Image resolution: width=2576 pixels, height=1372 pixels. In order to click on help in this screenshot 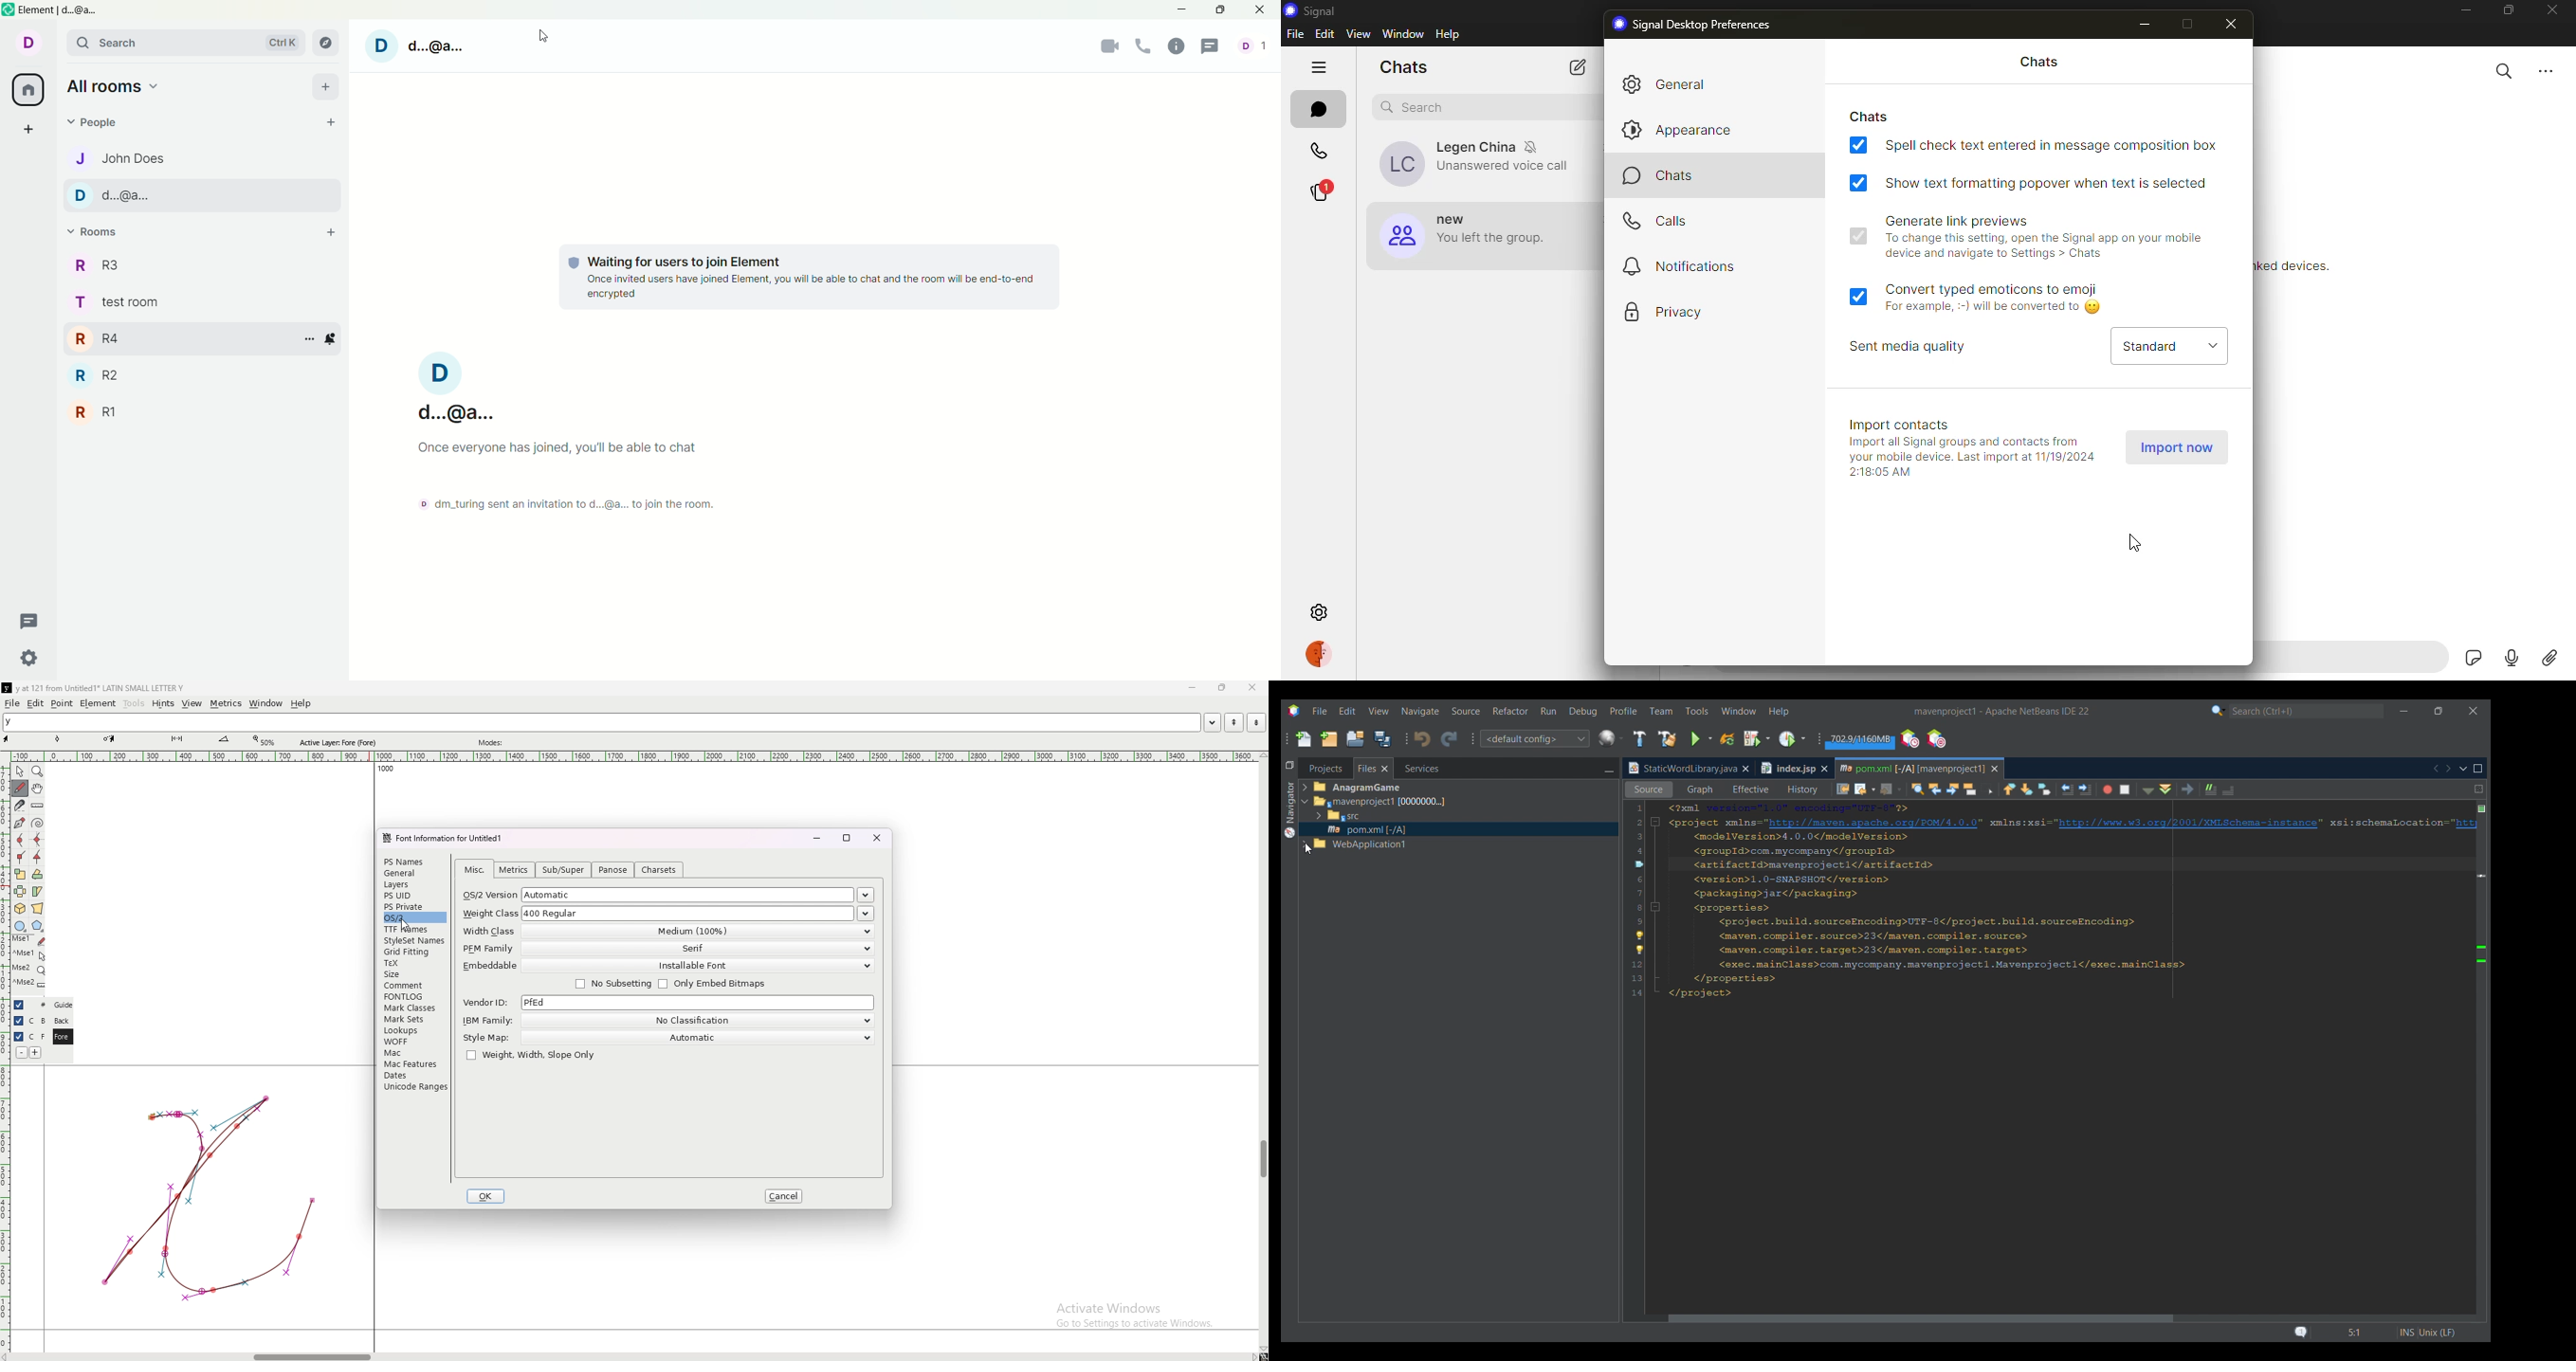, I will do `click(301, 704)`.